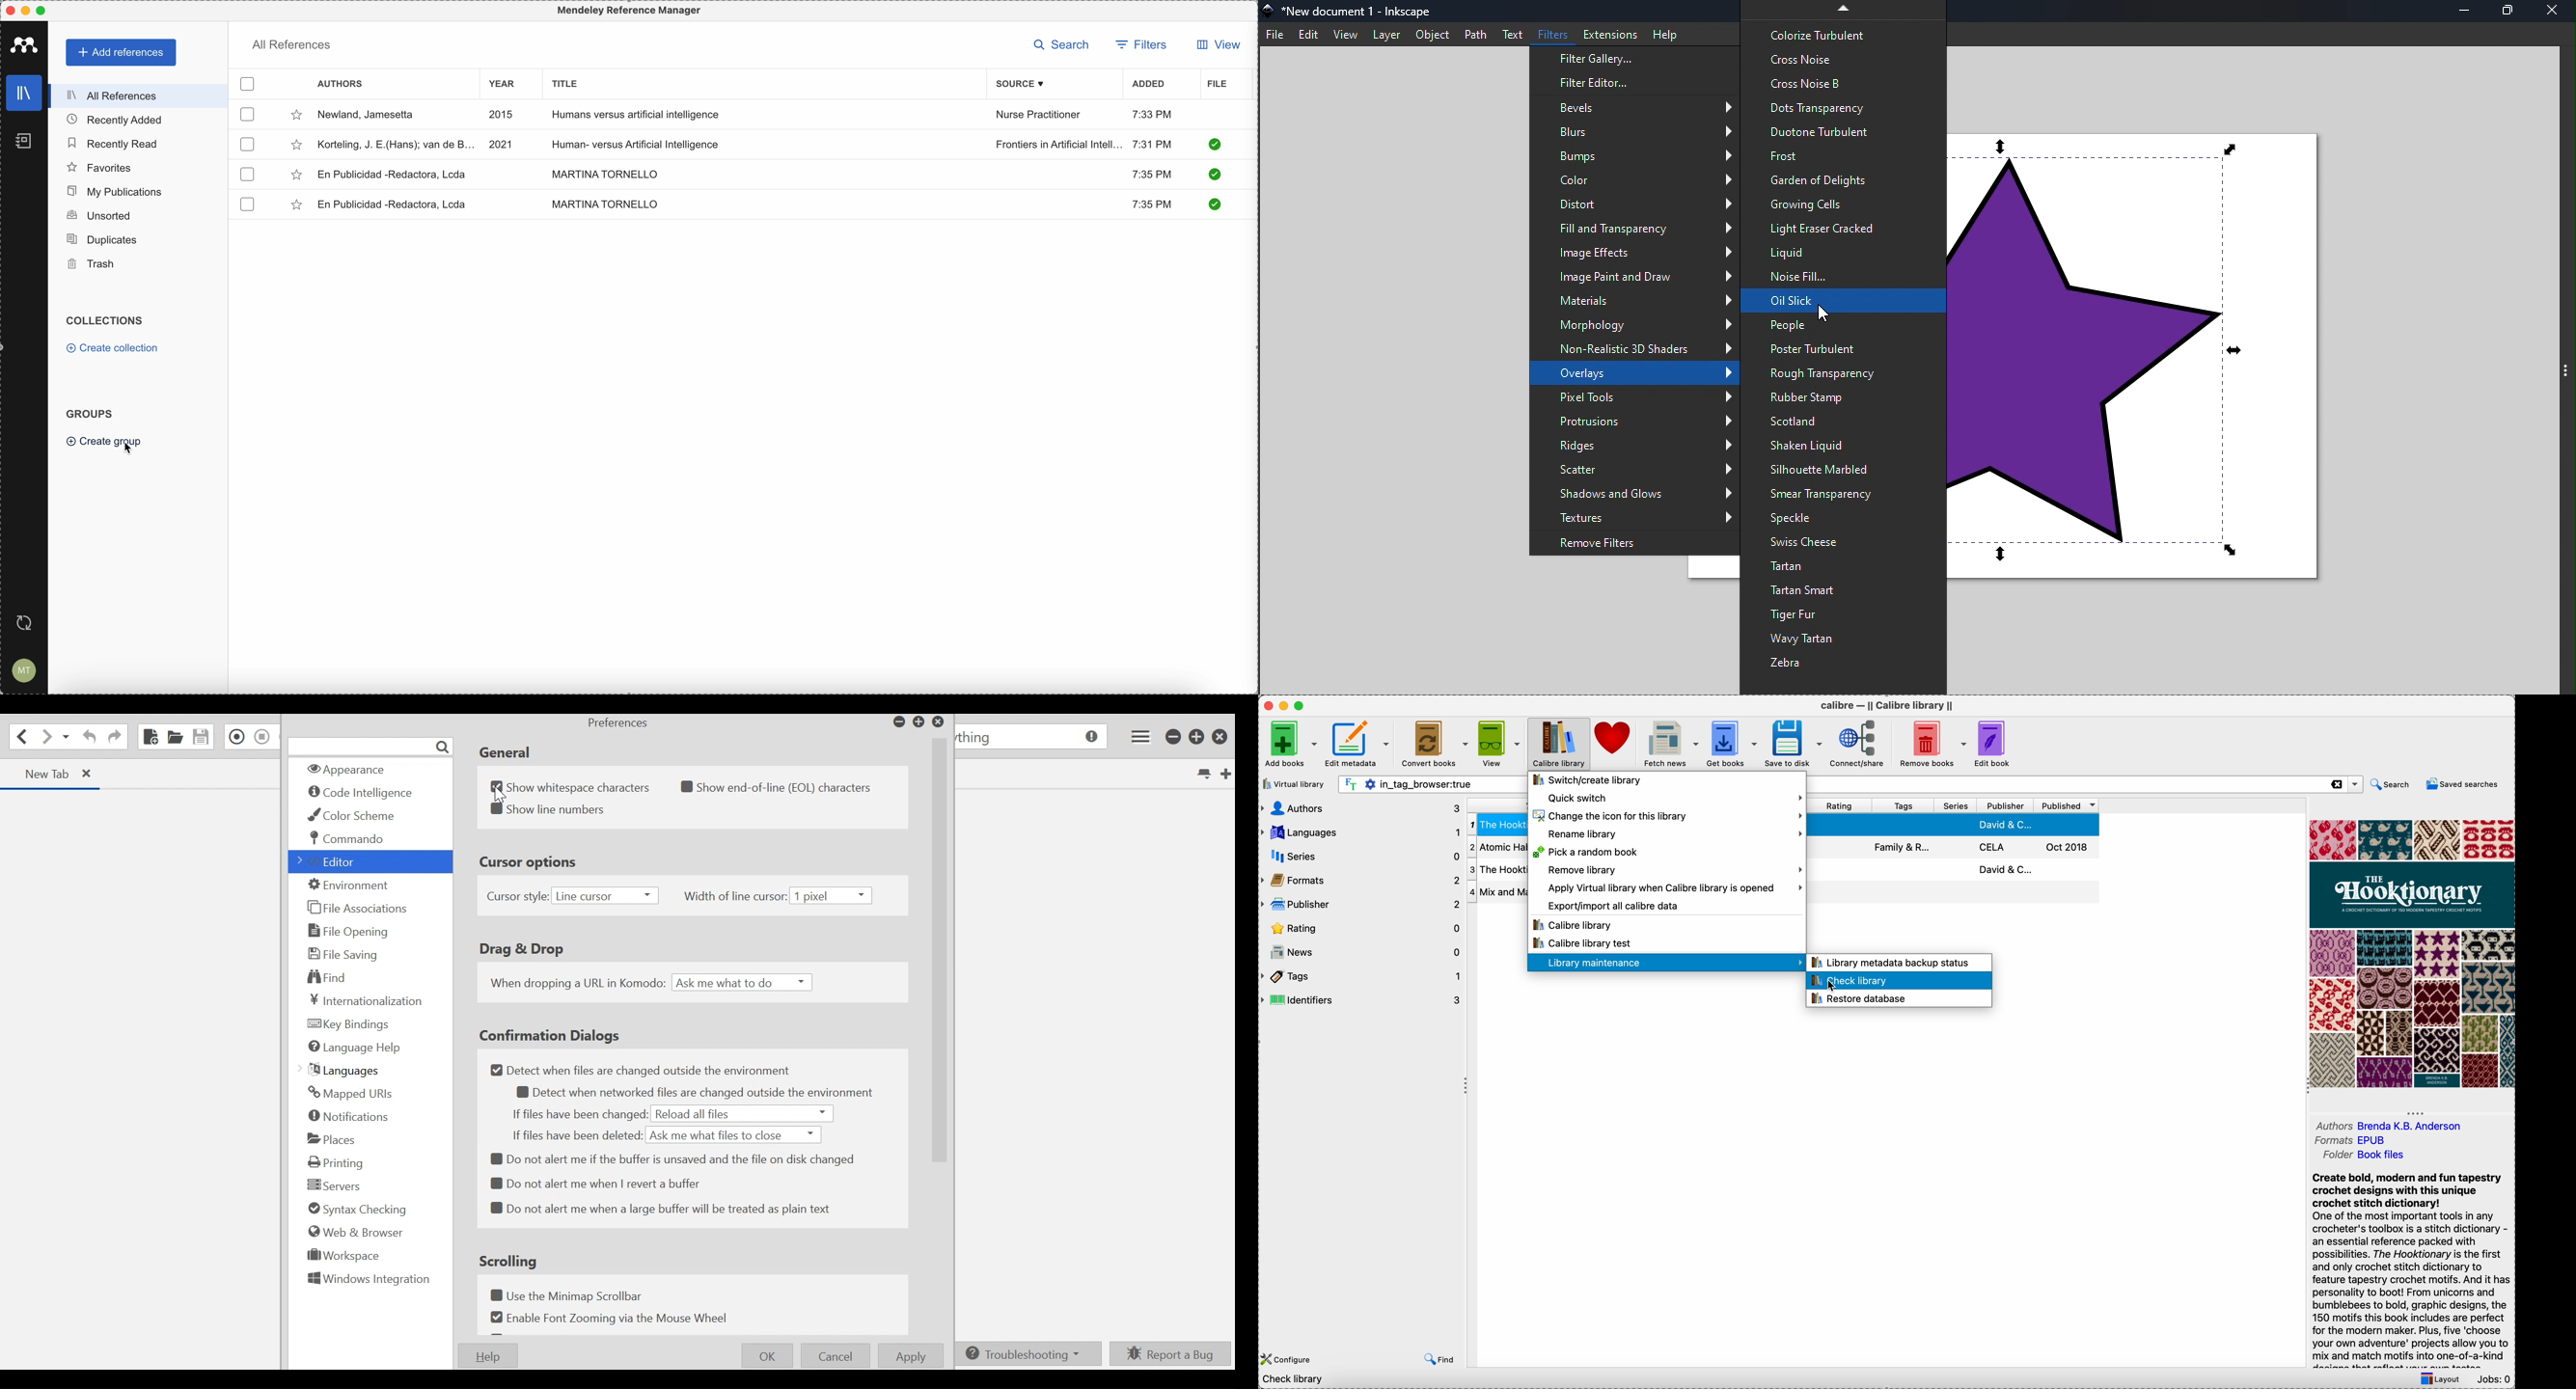 This screenshot has width=2576, height=1400. Describe the element at coordinates (607, 1317) in the screenshot. I see `Enable Font Zooming via Mouse Wheel` at that location.